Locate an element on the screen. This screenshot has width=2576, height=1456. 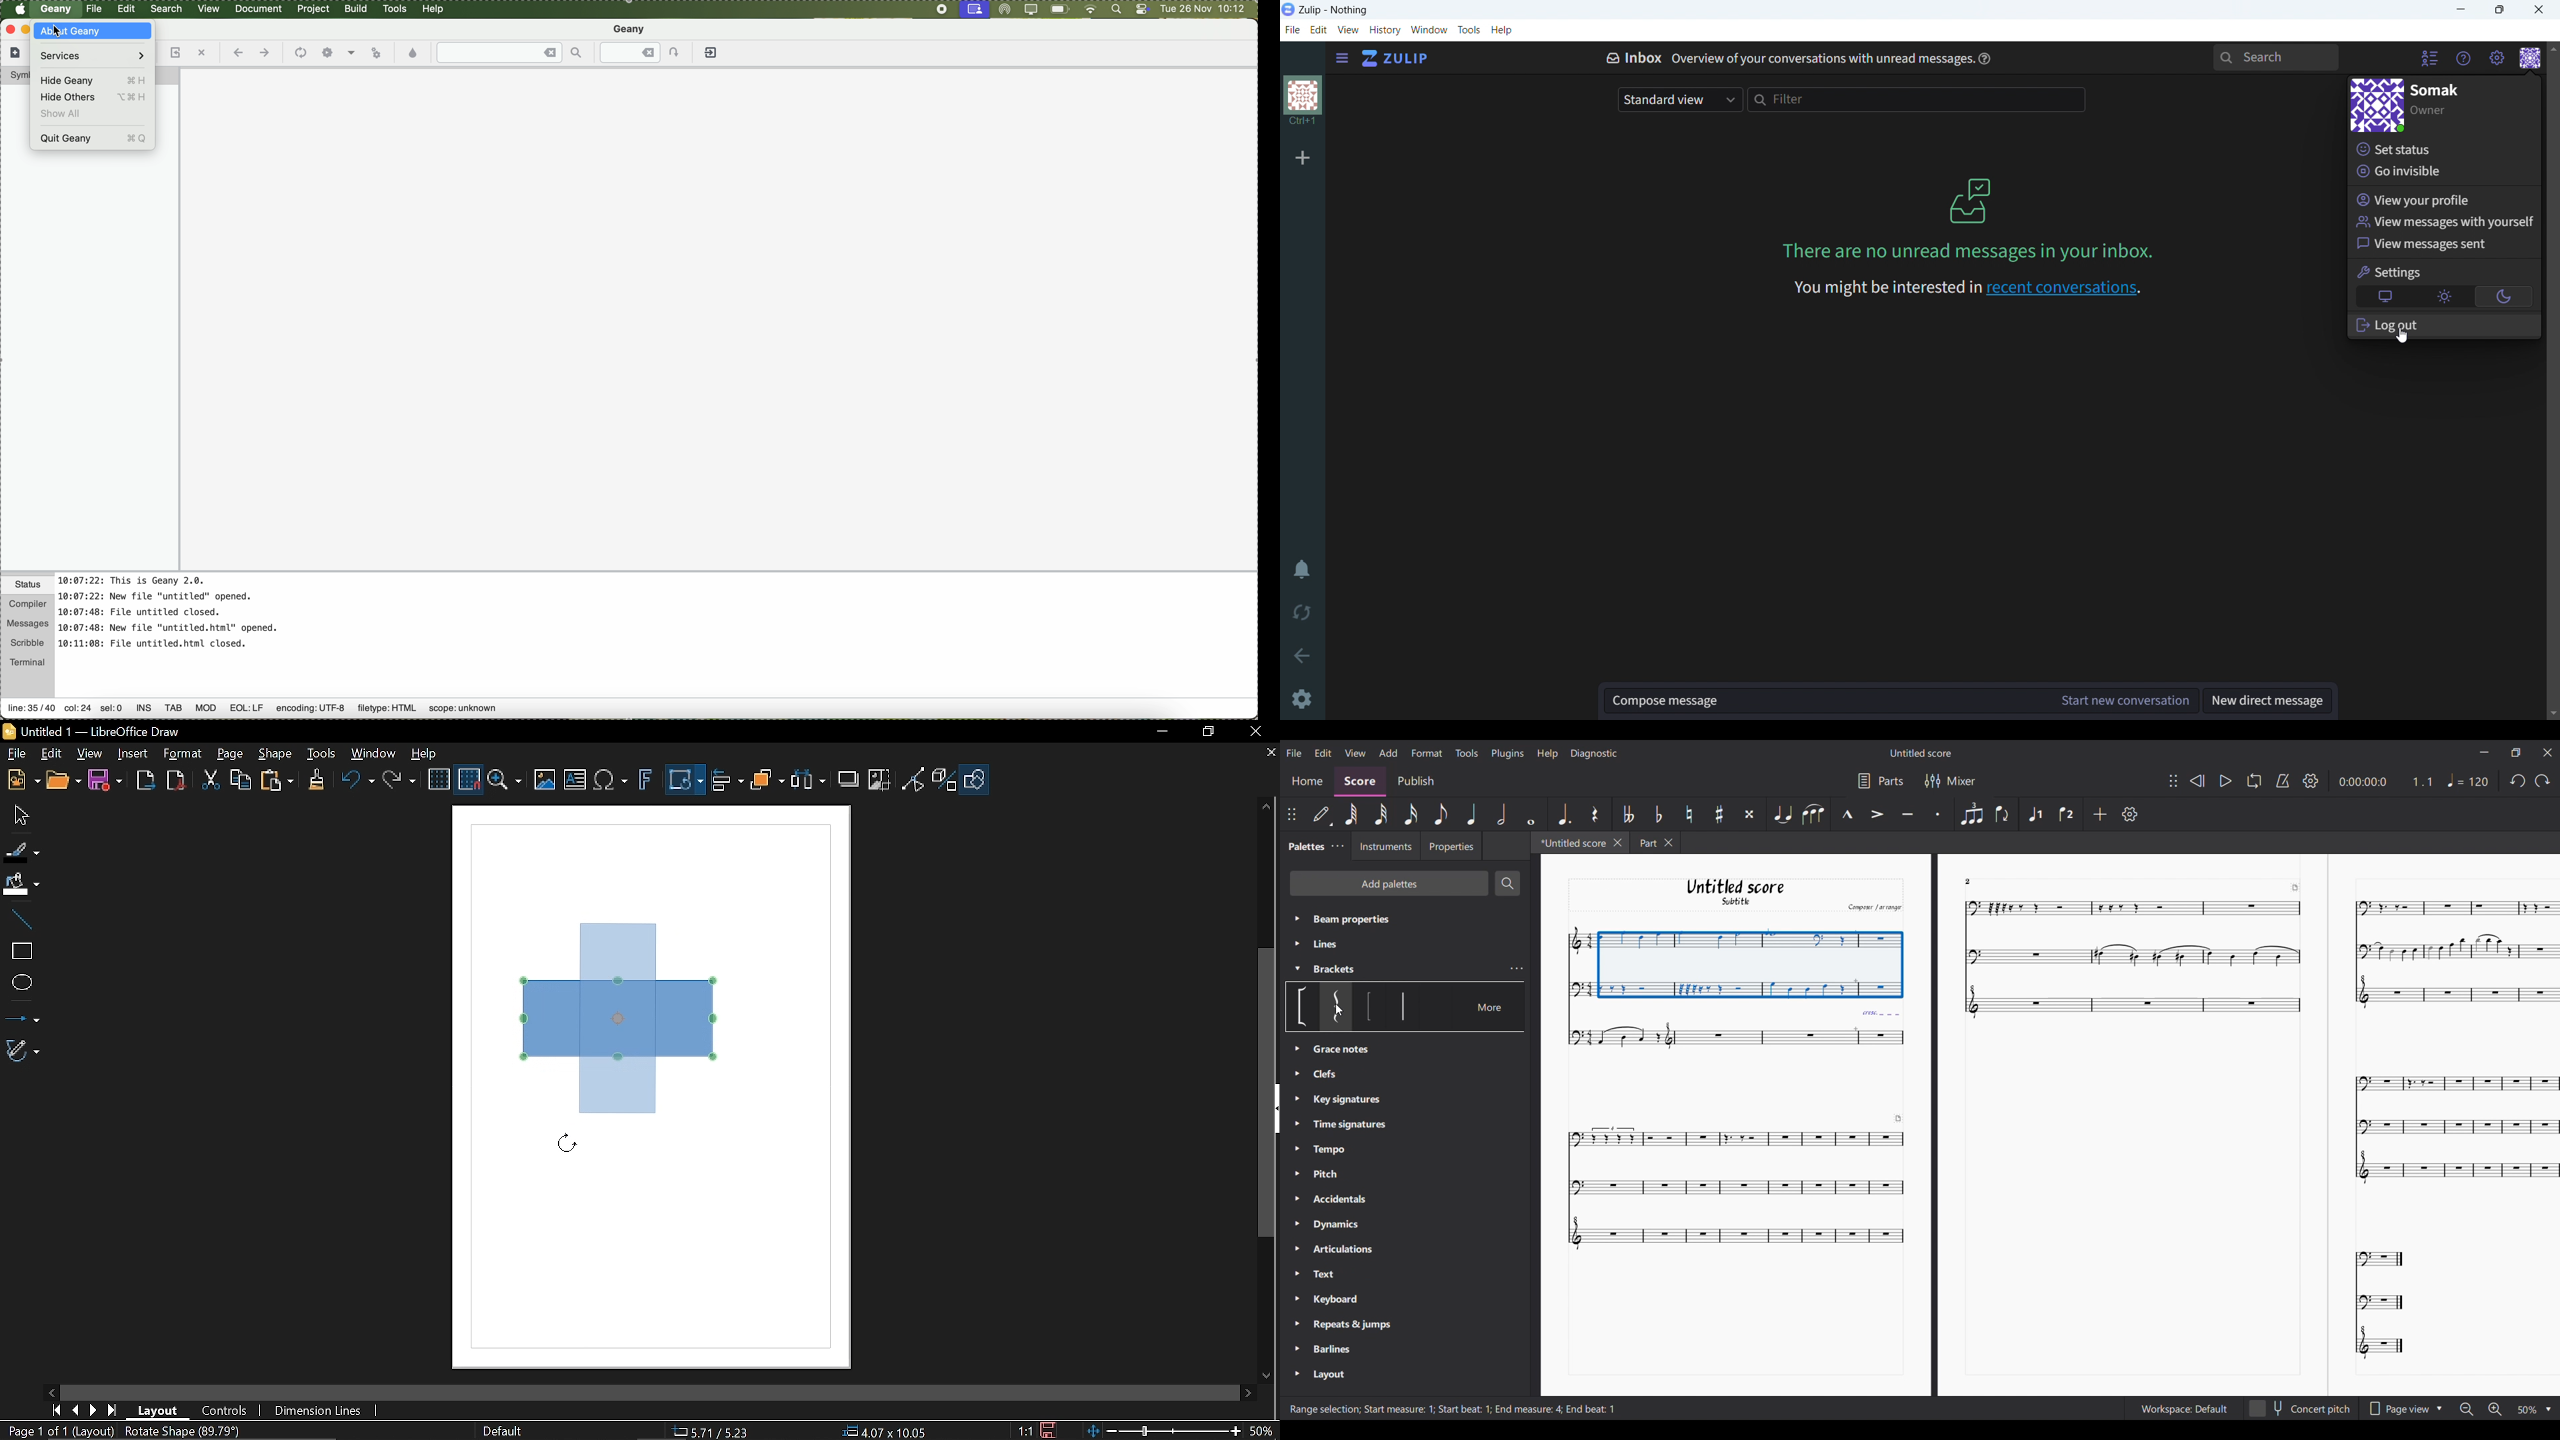
maximize is located at coordinates (2499, 10).